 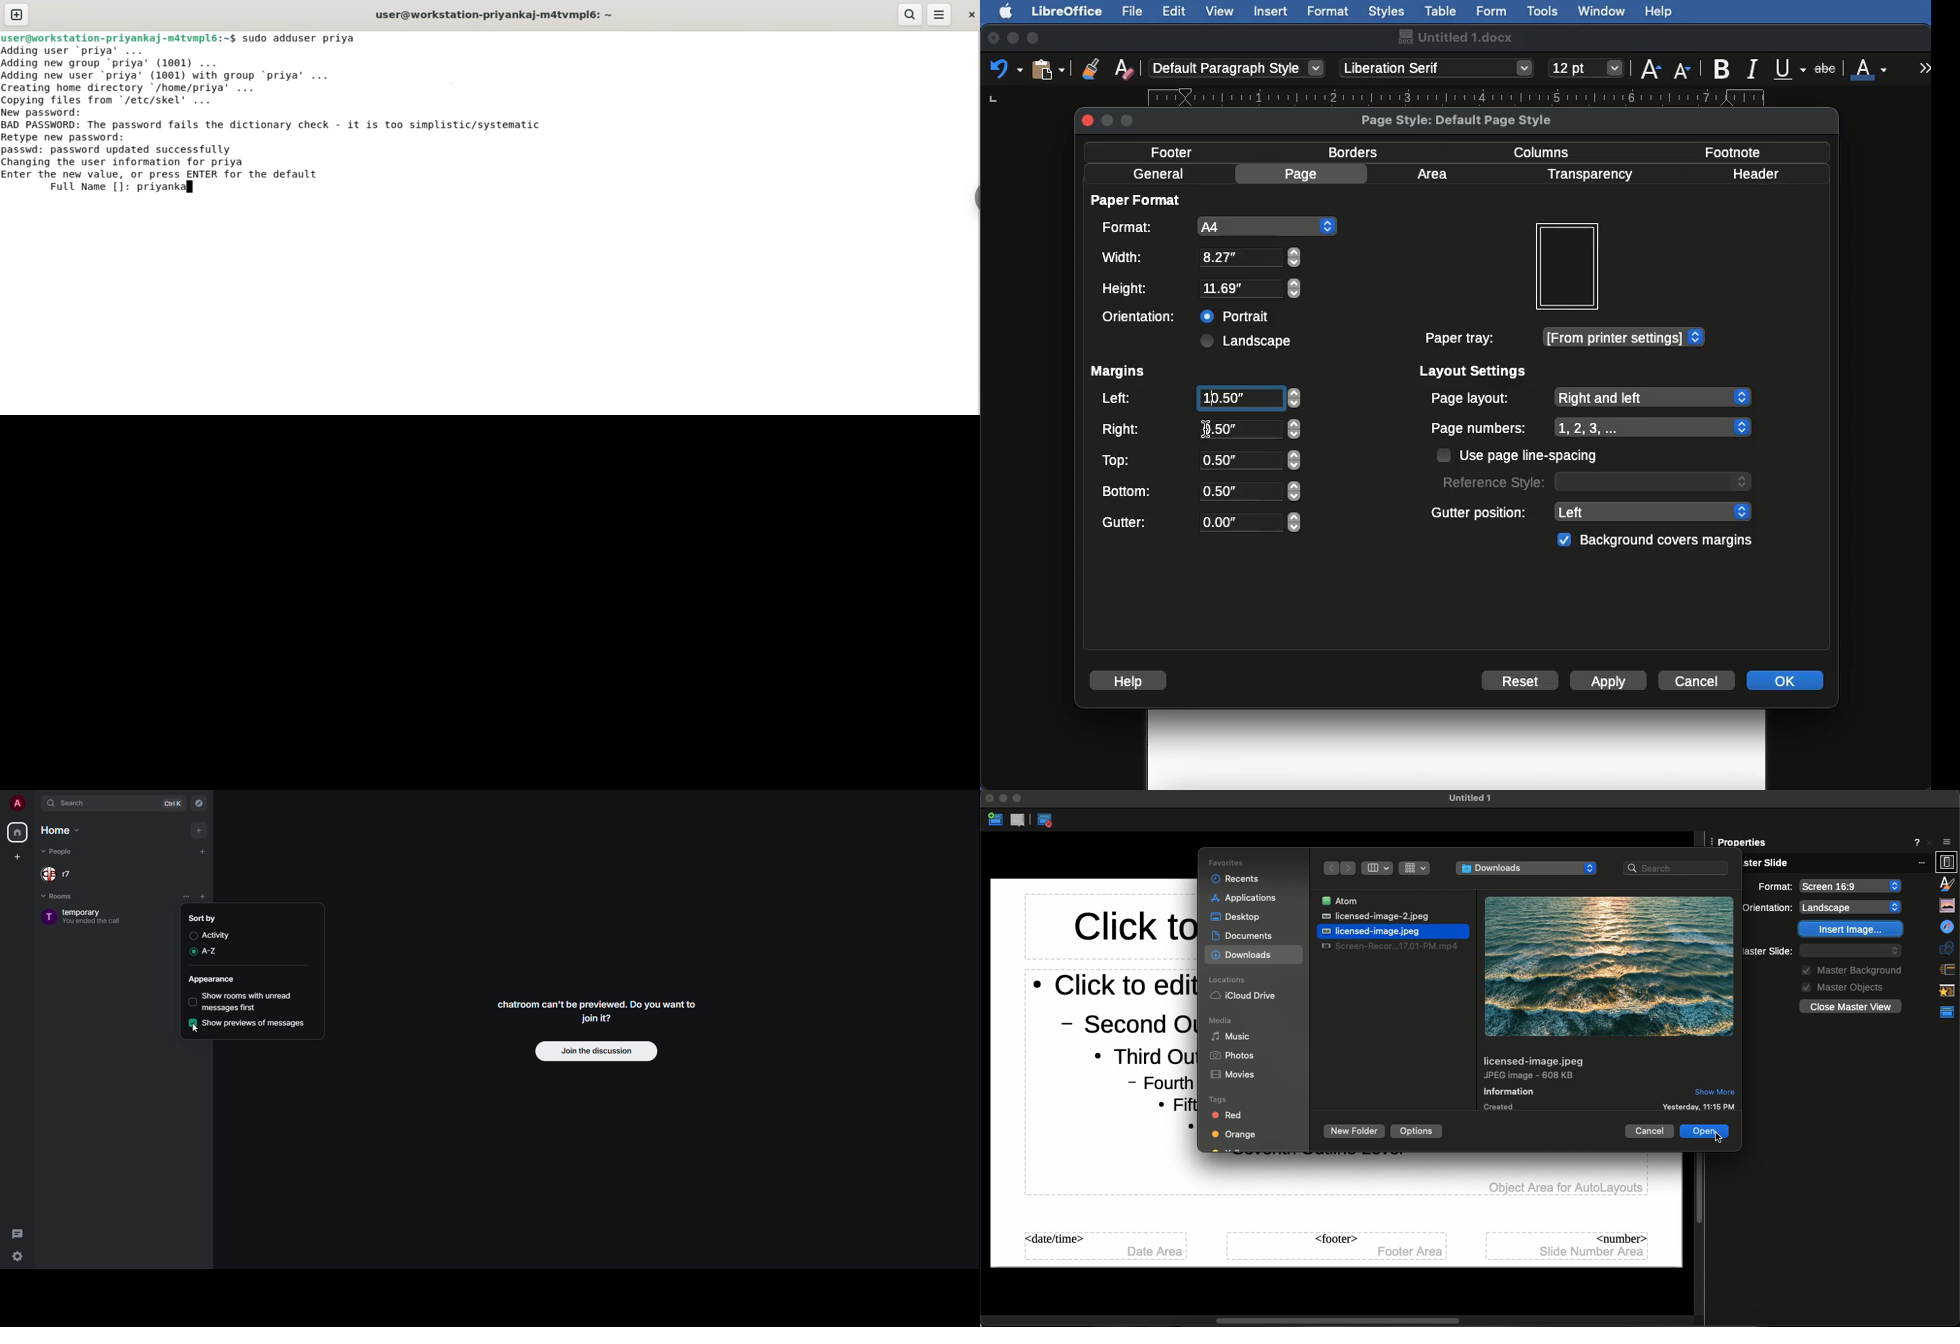 What do you see at coordinates (1563, 338) in the screenshot?
I see `Paper tray` at bounding box center [1563, 338].